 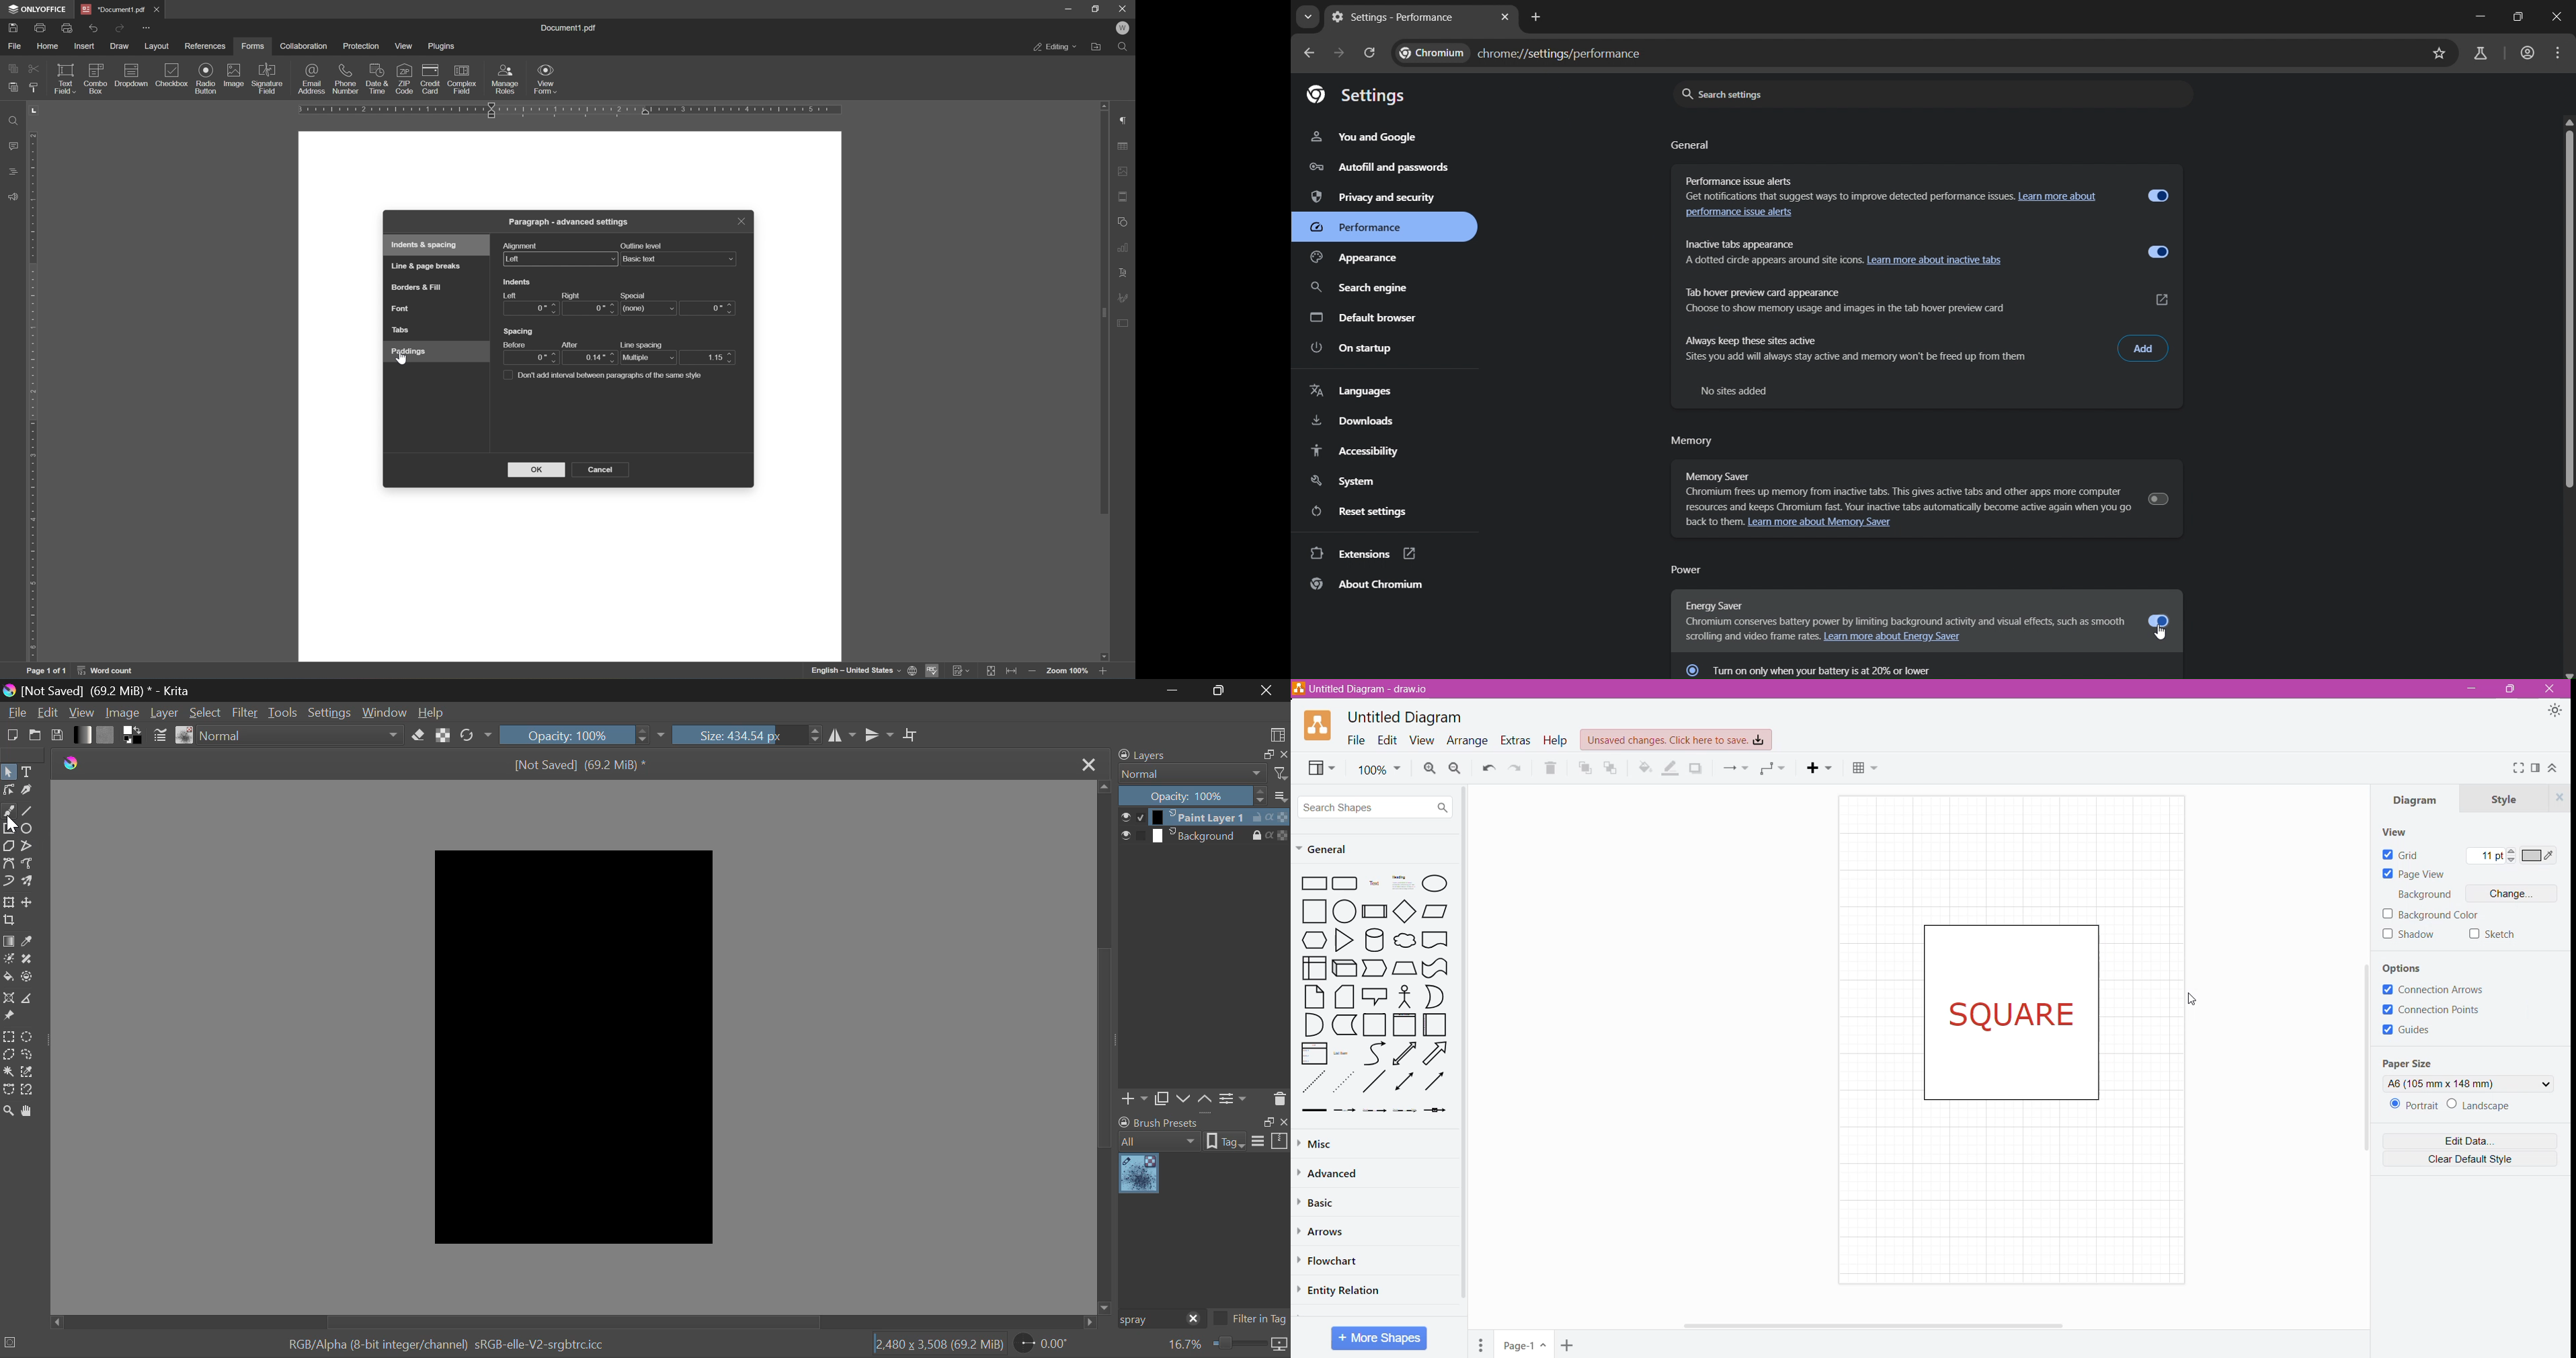 What do you see at coordinates (28, 902) in the screenshot?
I see `Move Layer` at bounding box center [28, 902].